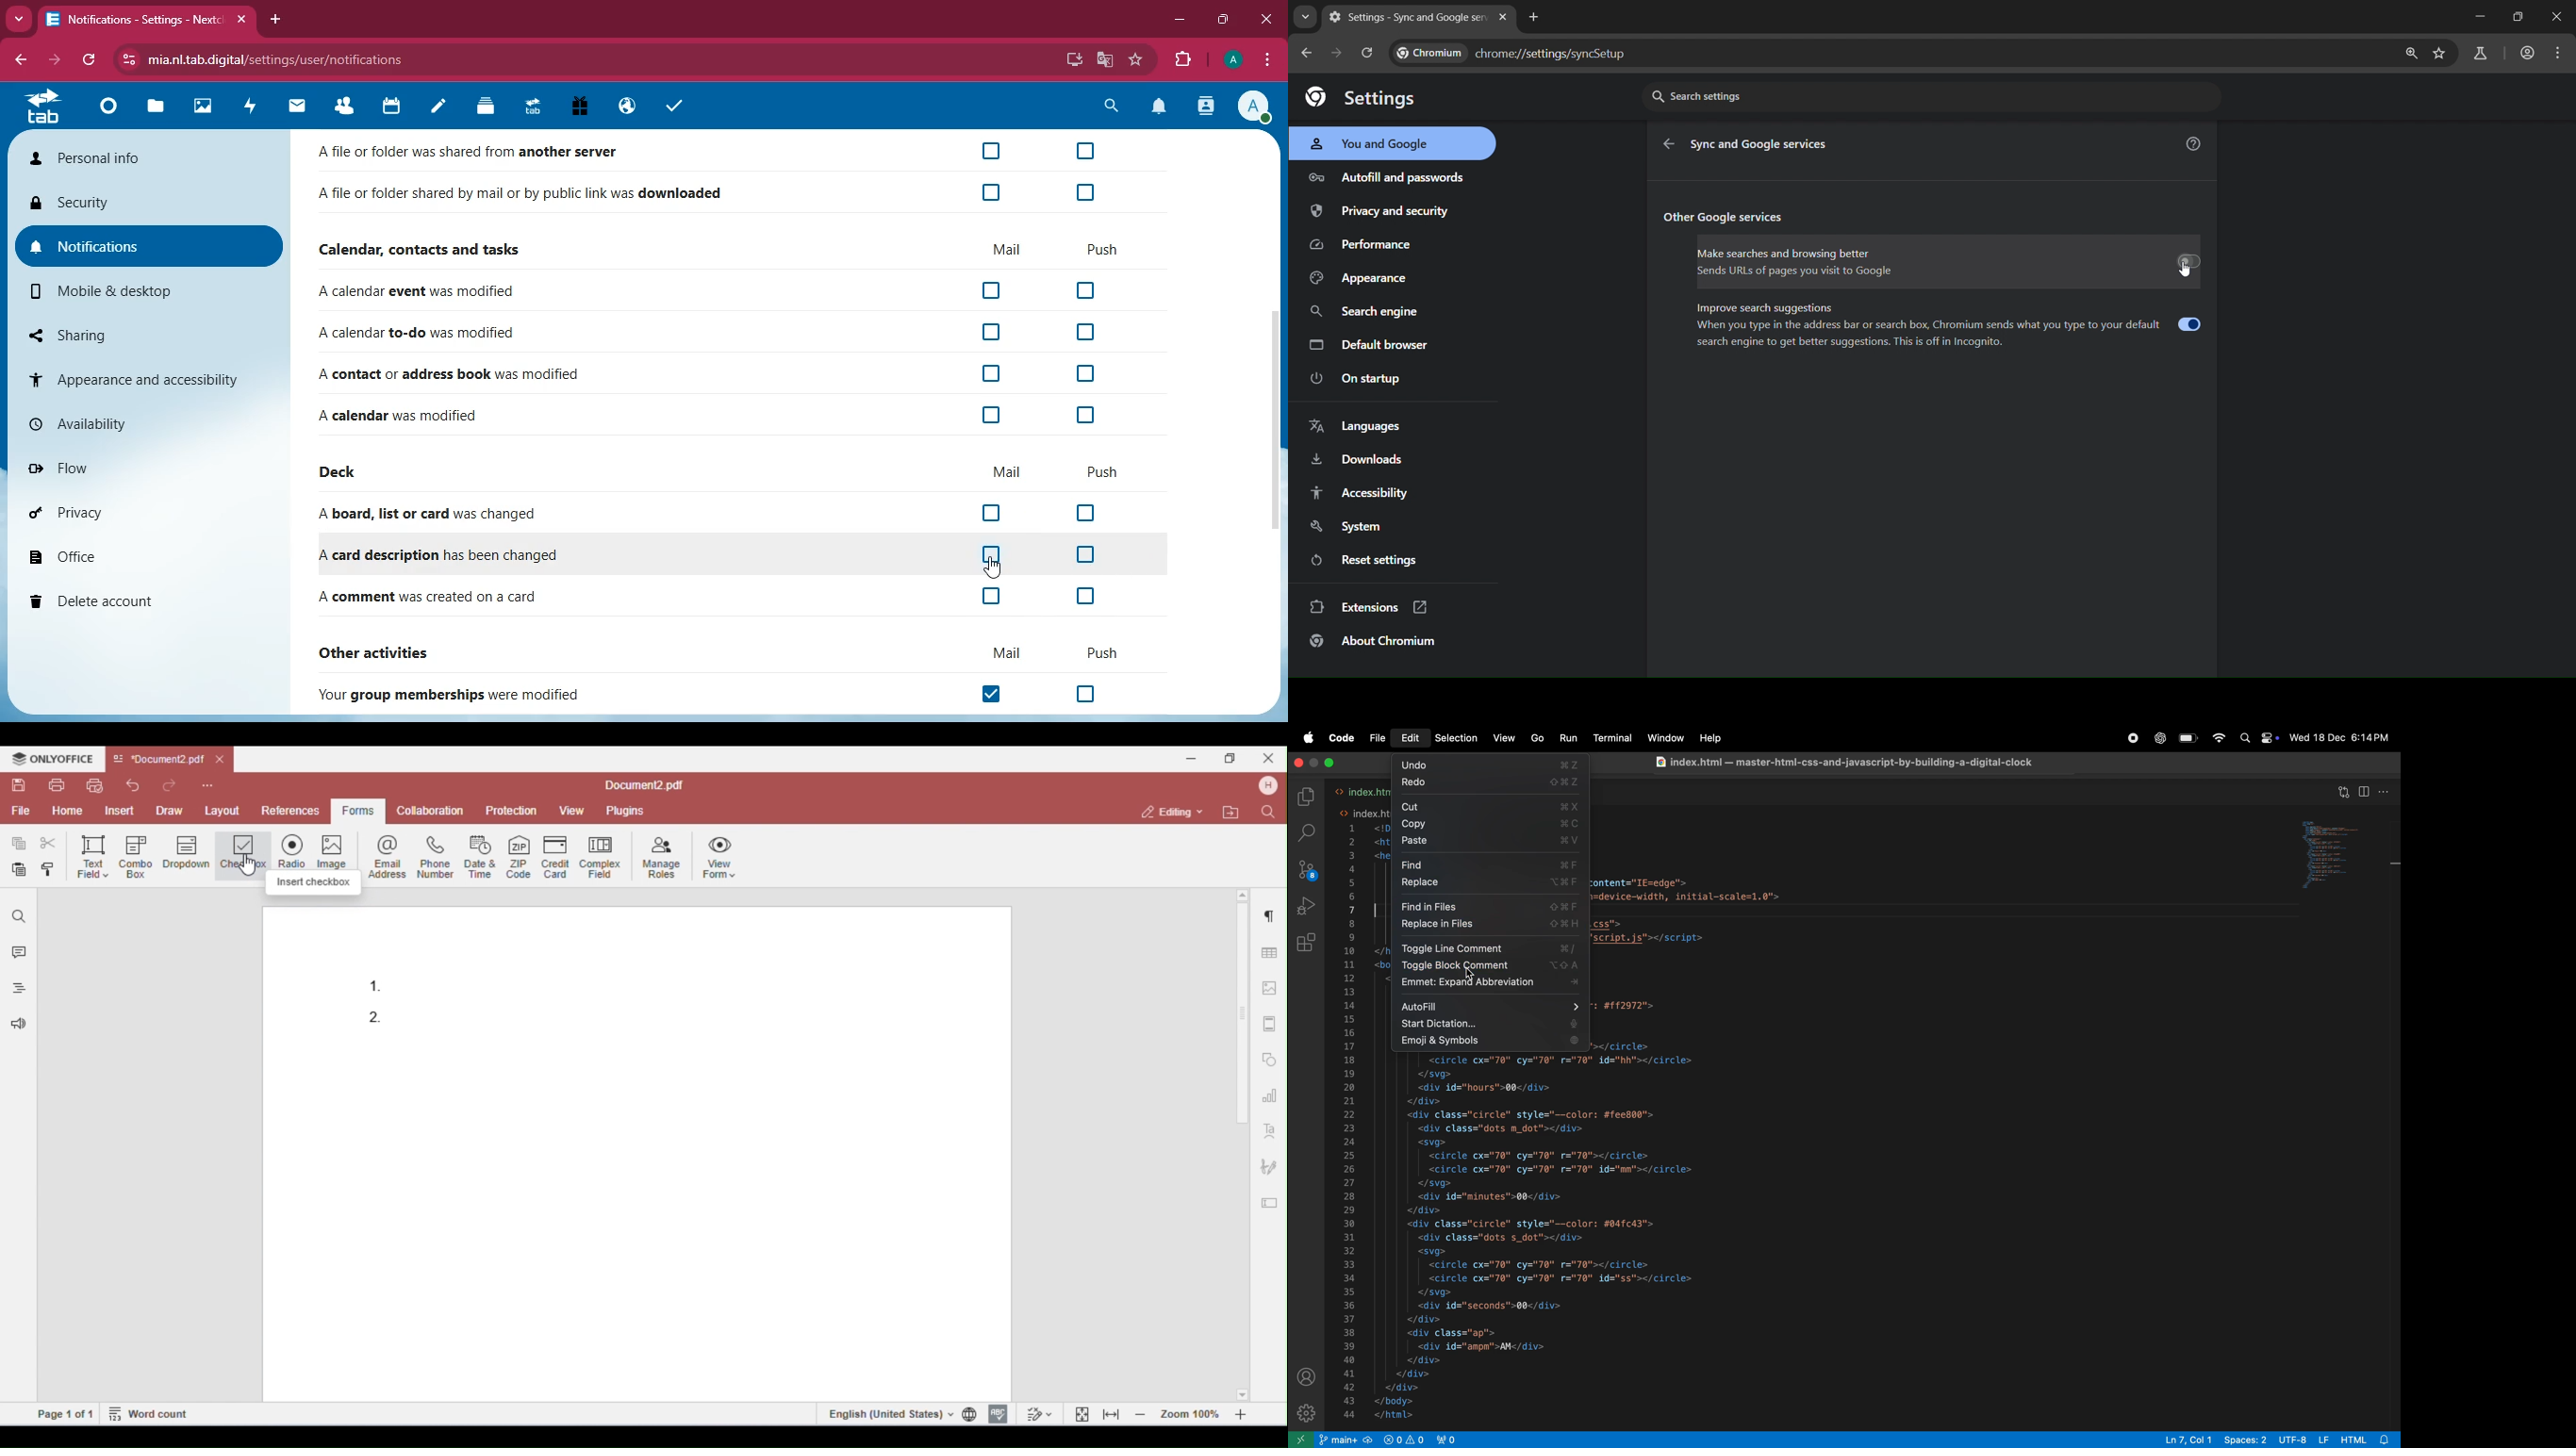 The image size is (2576, 1456). I want to click on default browser, so click(1372, 347).